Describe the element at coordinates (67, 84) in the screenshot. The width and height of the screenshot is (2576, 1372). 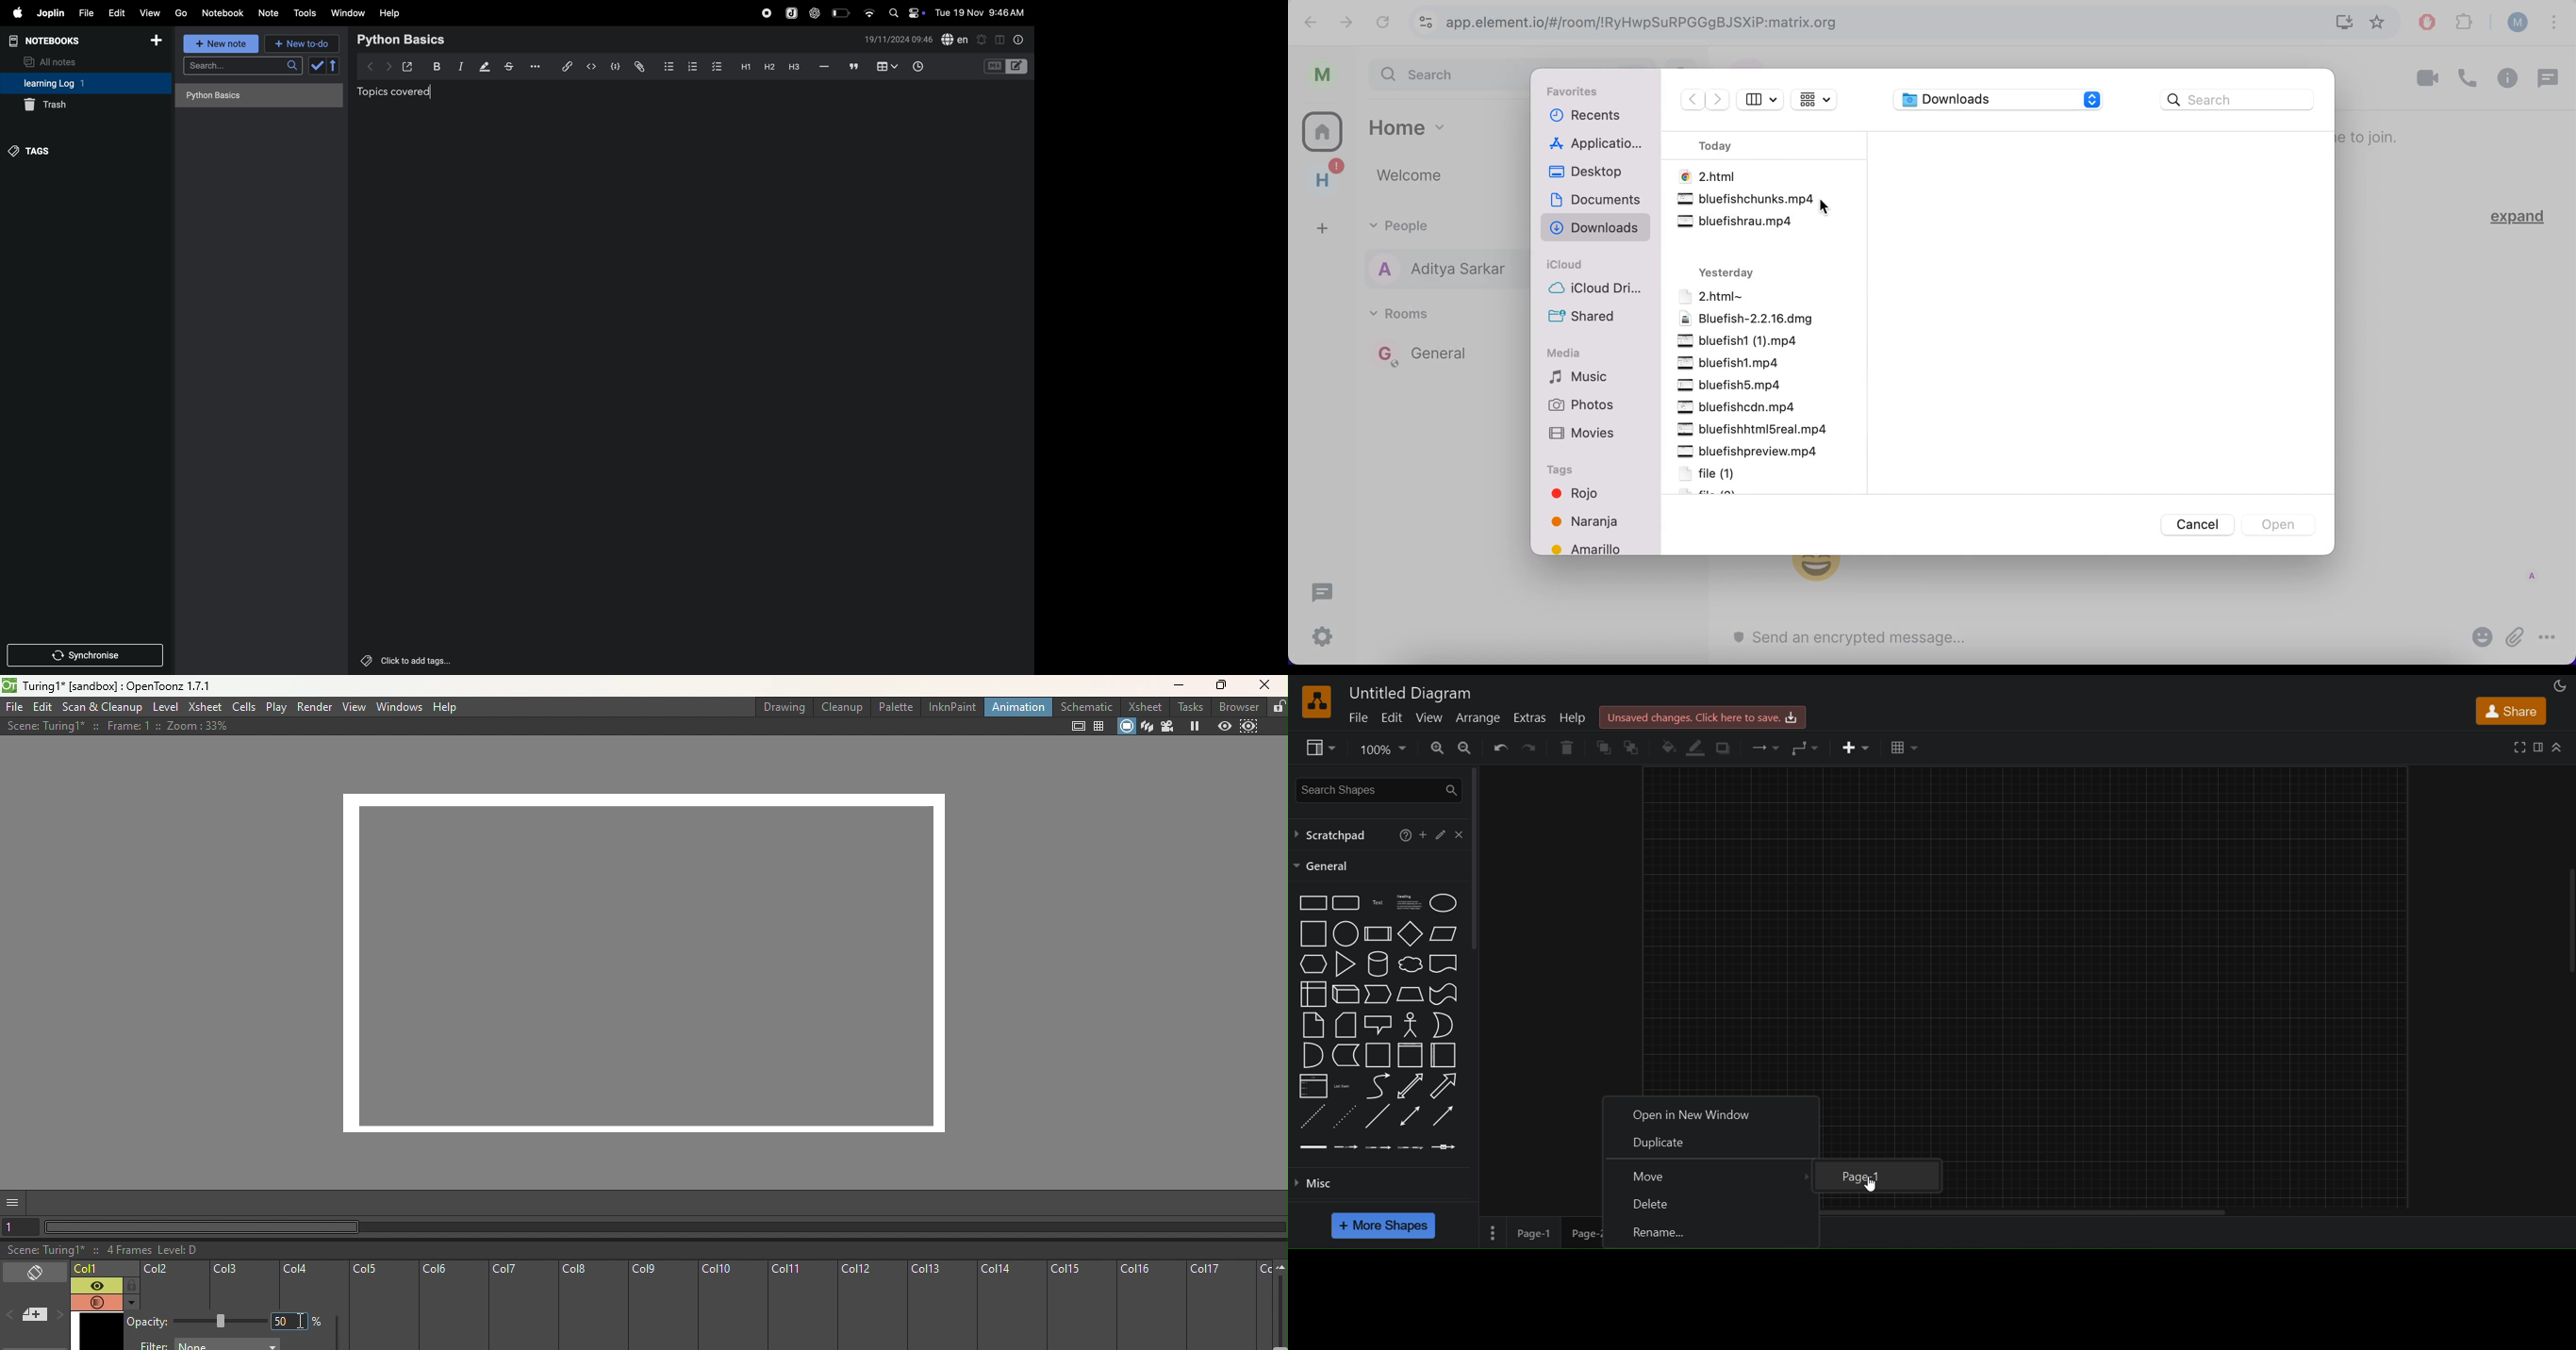
I see `learning log` at that location.